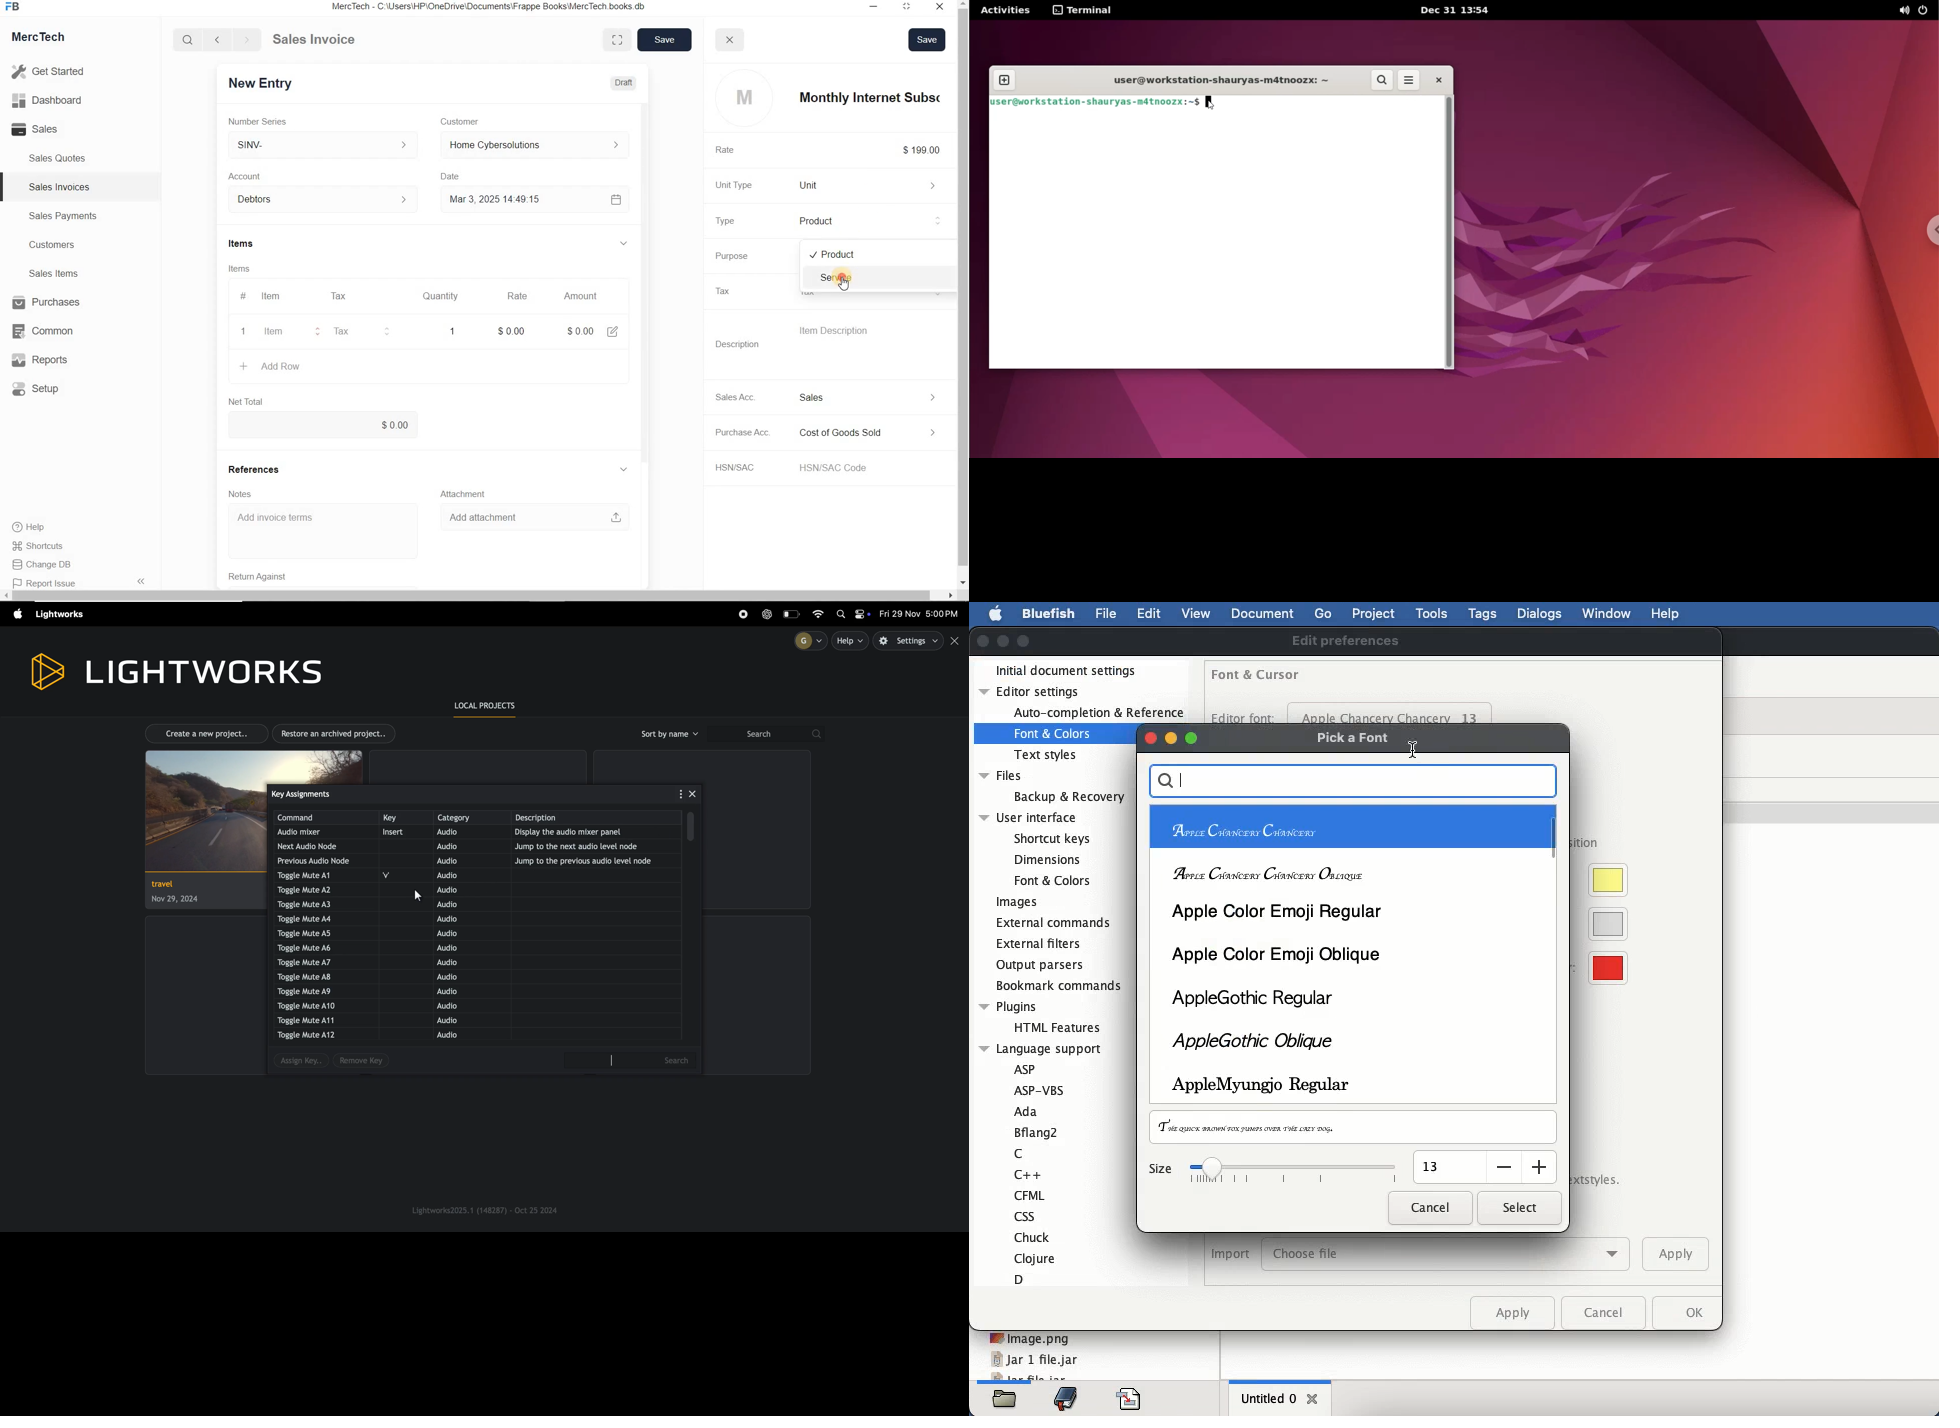 This screenshot has height=1428, width=1960. Describe the element at coordinates (468, 493) in the screenshot. I see `Attachment` at that location.